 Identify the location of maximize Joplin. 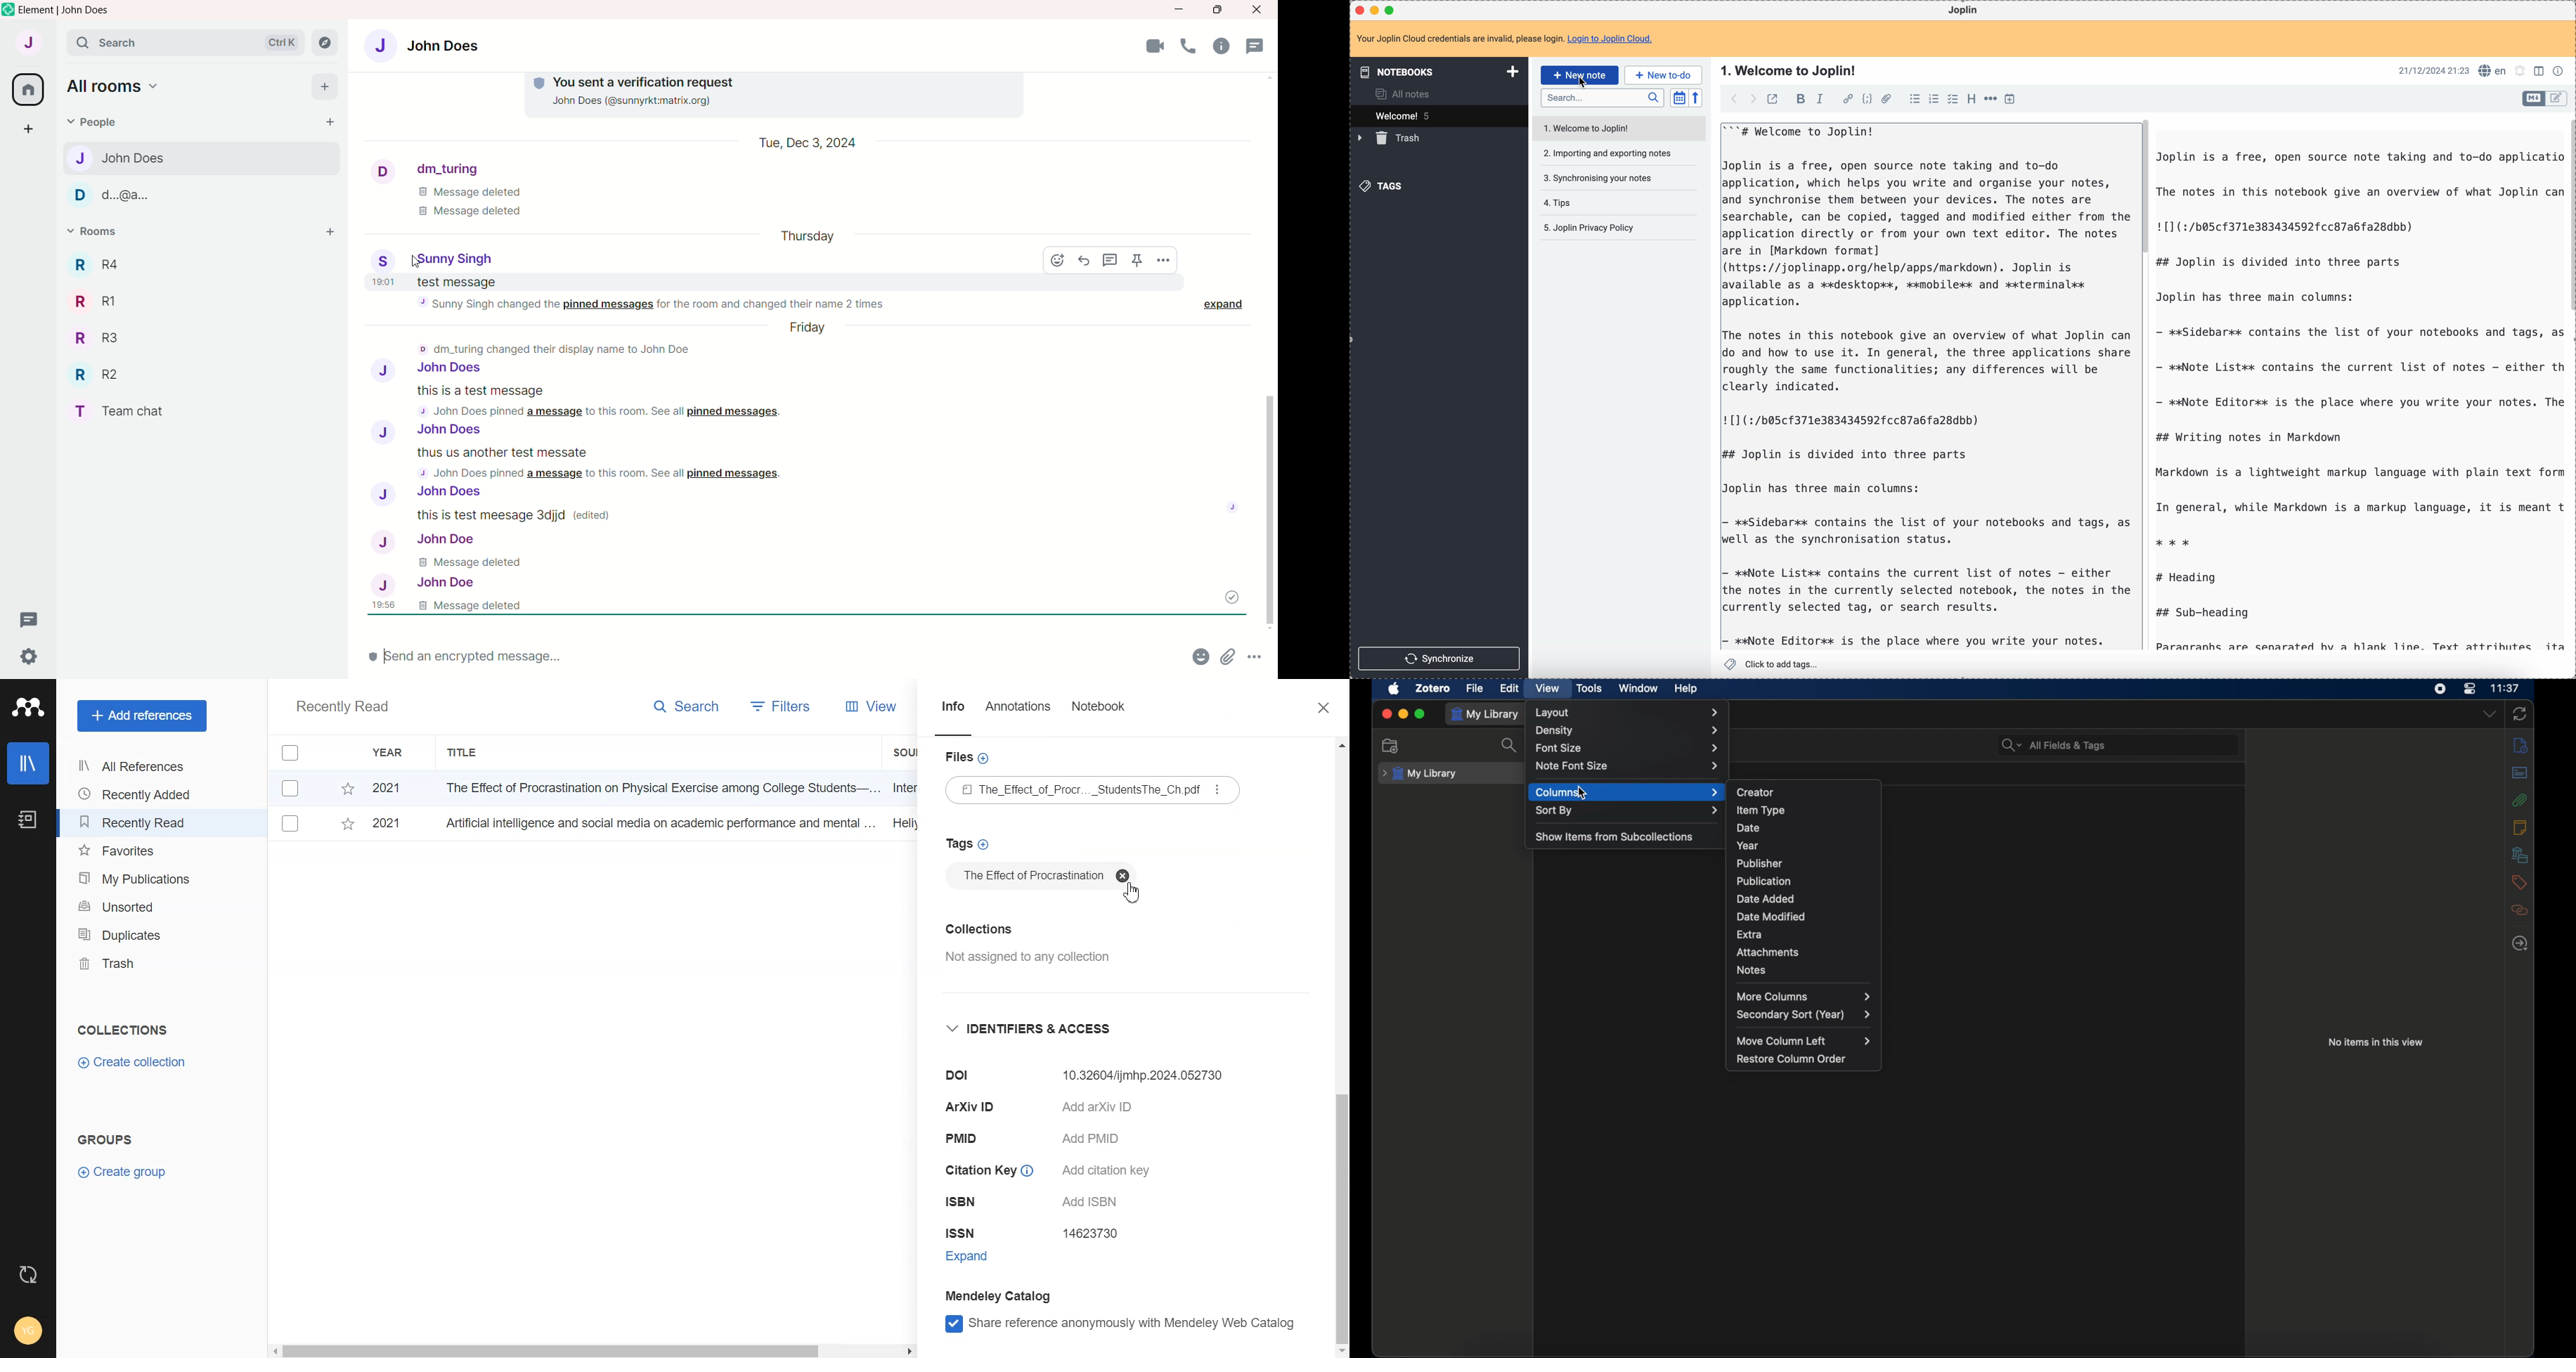
(1392, 10).